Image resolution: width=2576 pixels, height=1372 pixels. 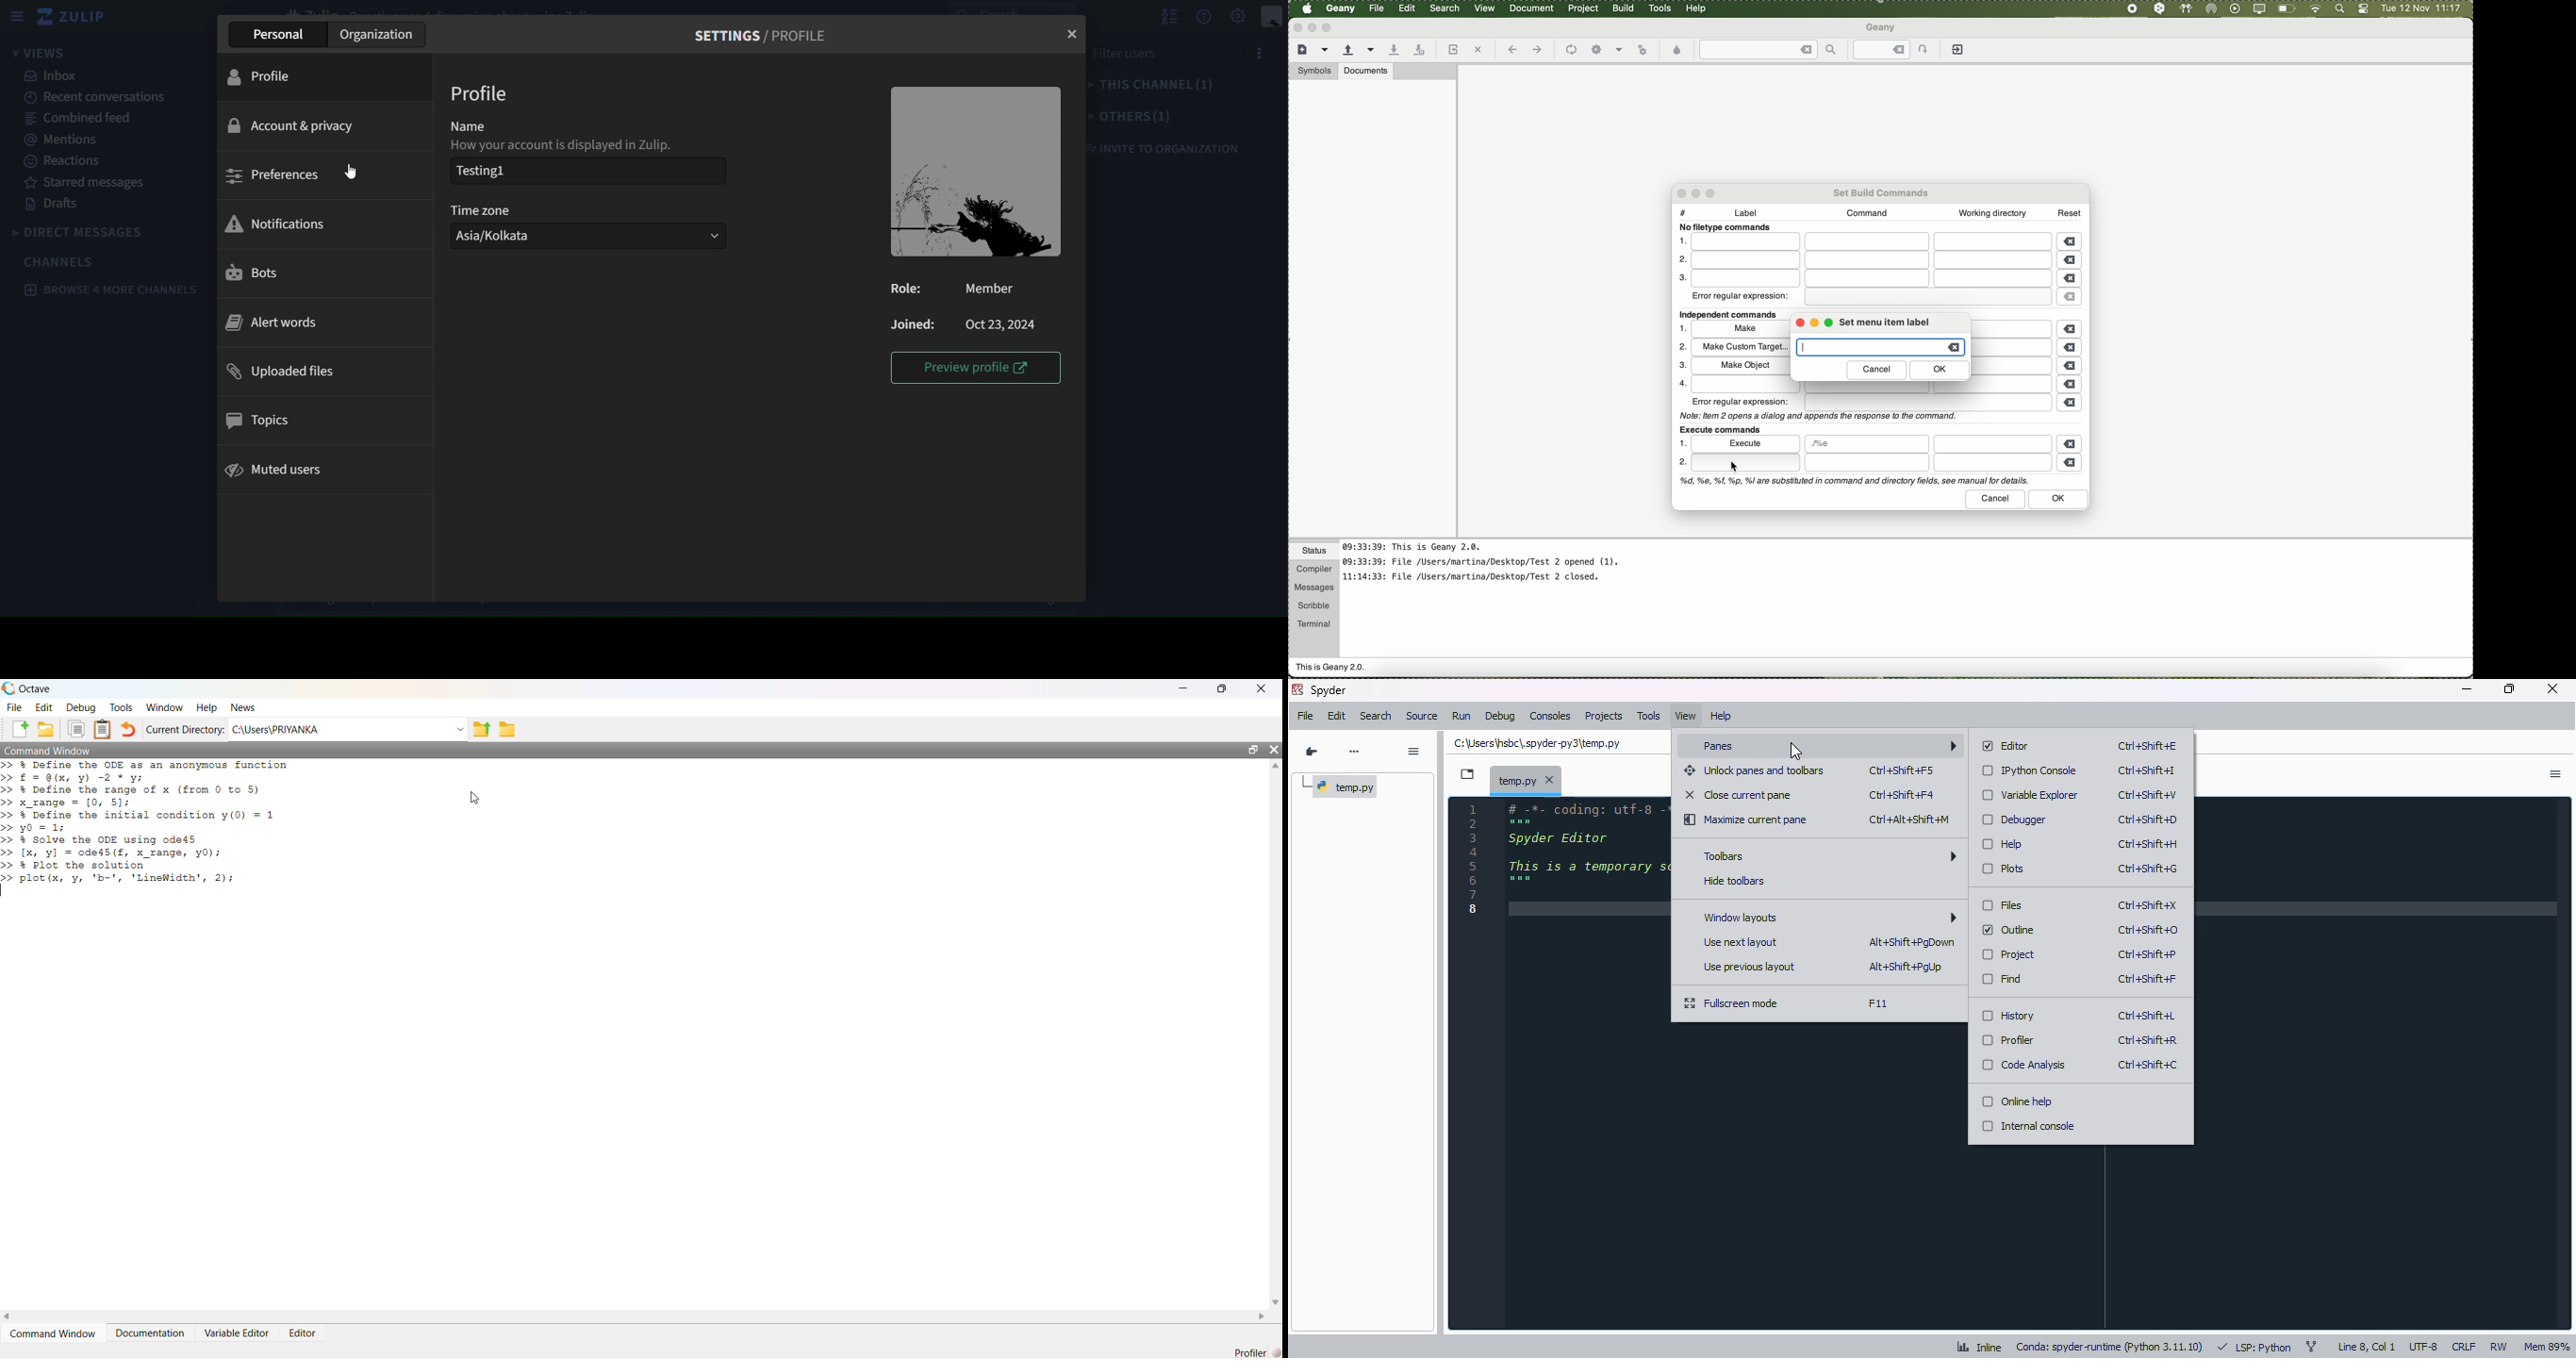 What do you see at coordinates (1527, 780) in the screenshot?
I see `temporary file` at bounding box center [1527, 780].